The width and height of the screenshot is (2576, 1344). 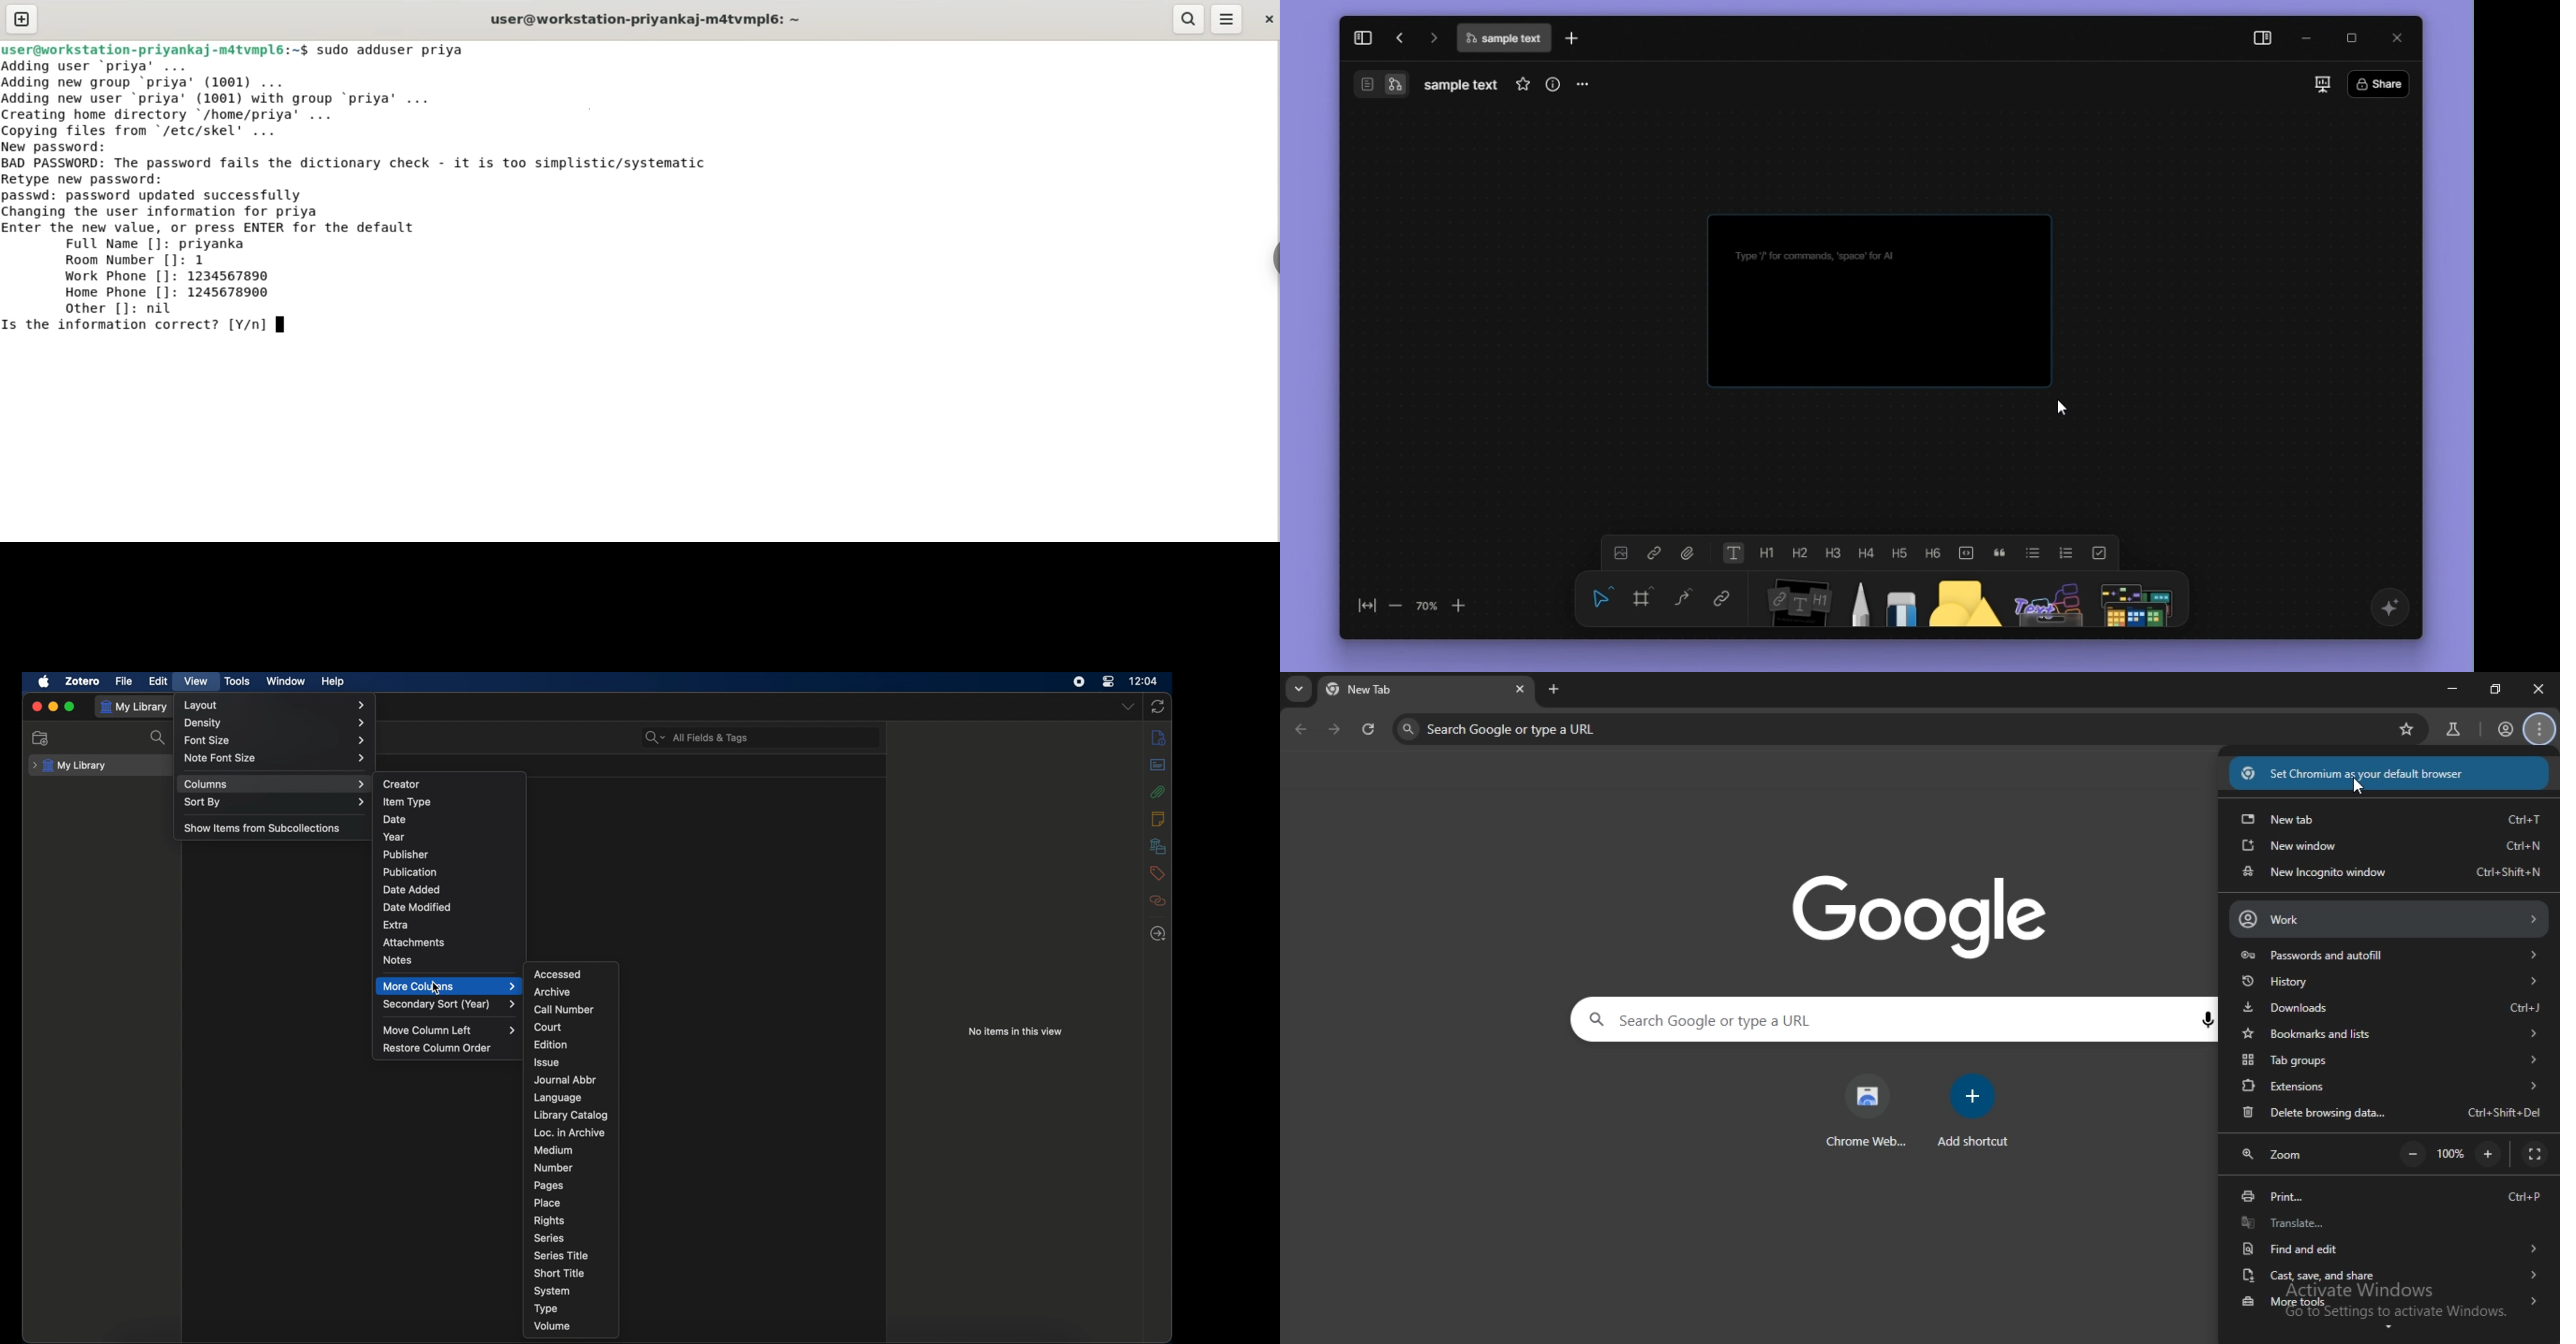 I want to click on passwords and autofill, so click(x=2390, y=957).